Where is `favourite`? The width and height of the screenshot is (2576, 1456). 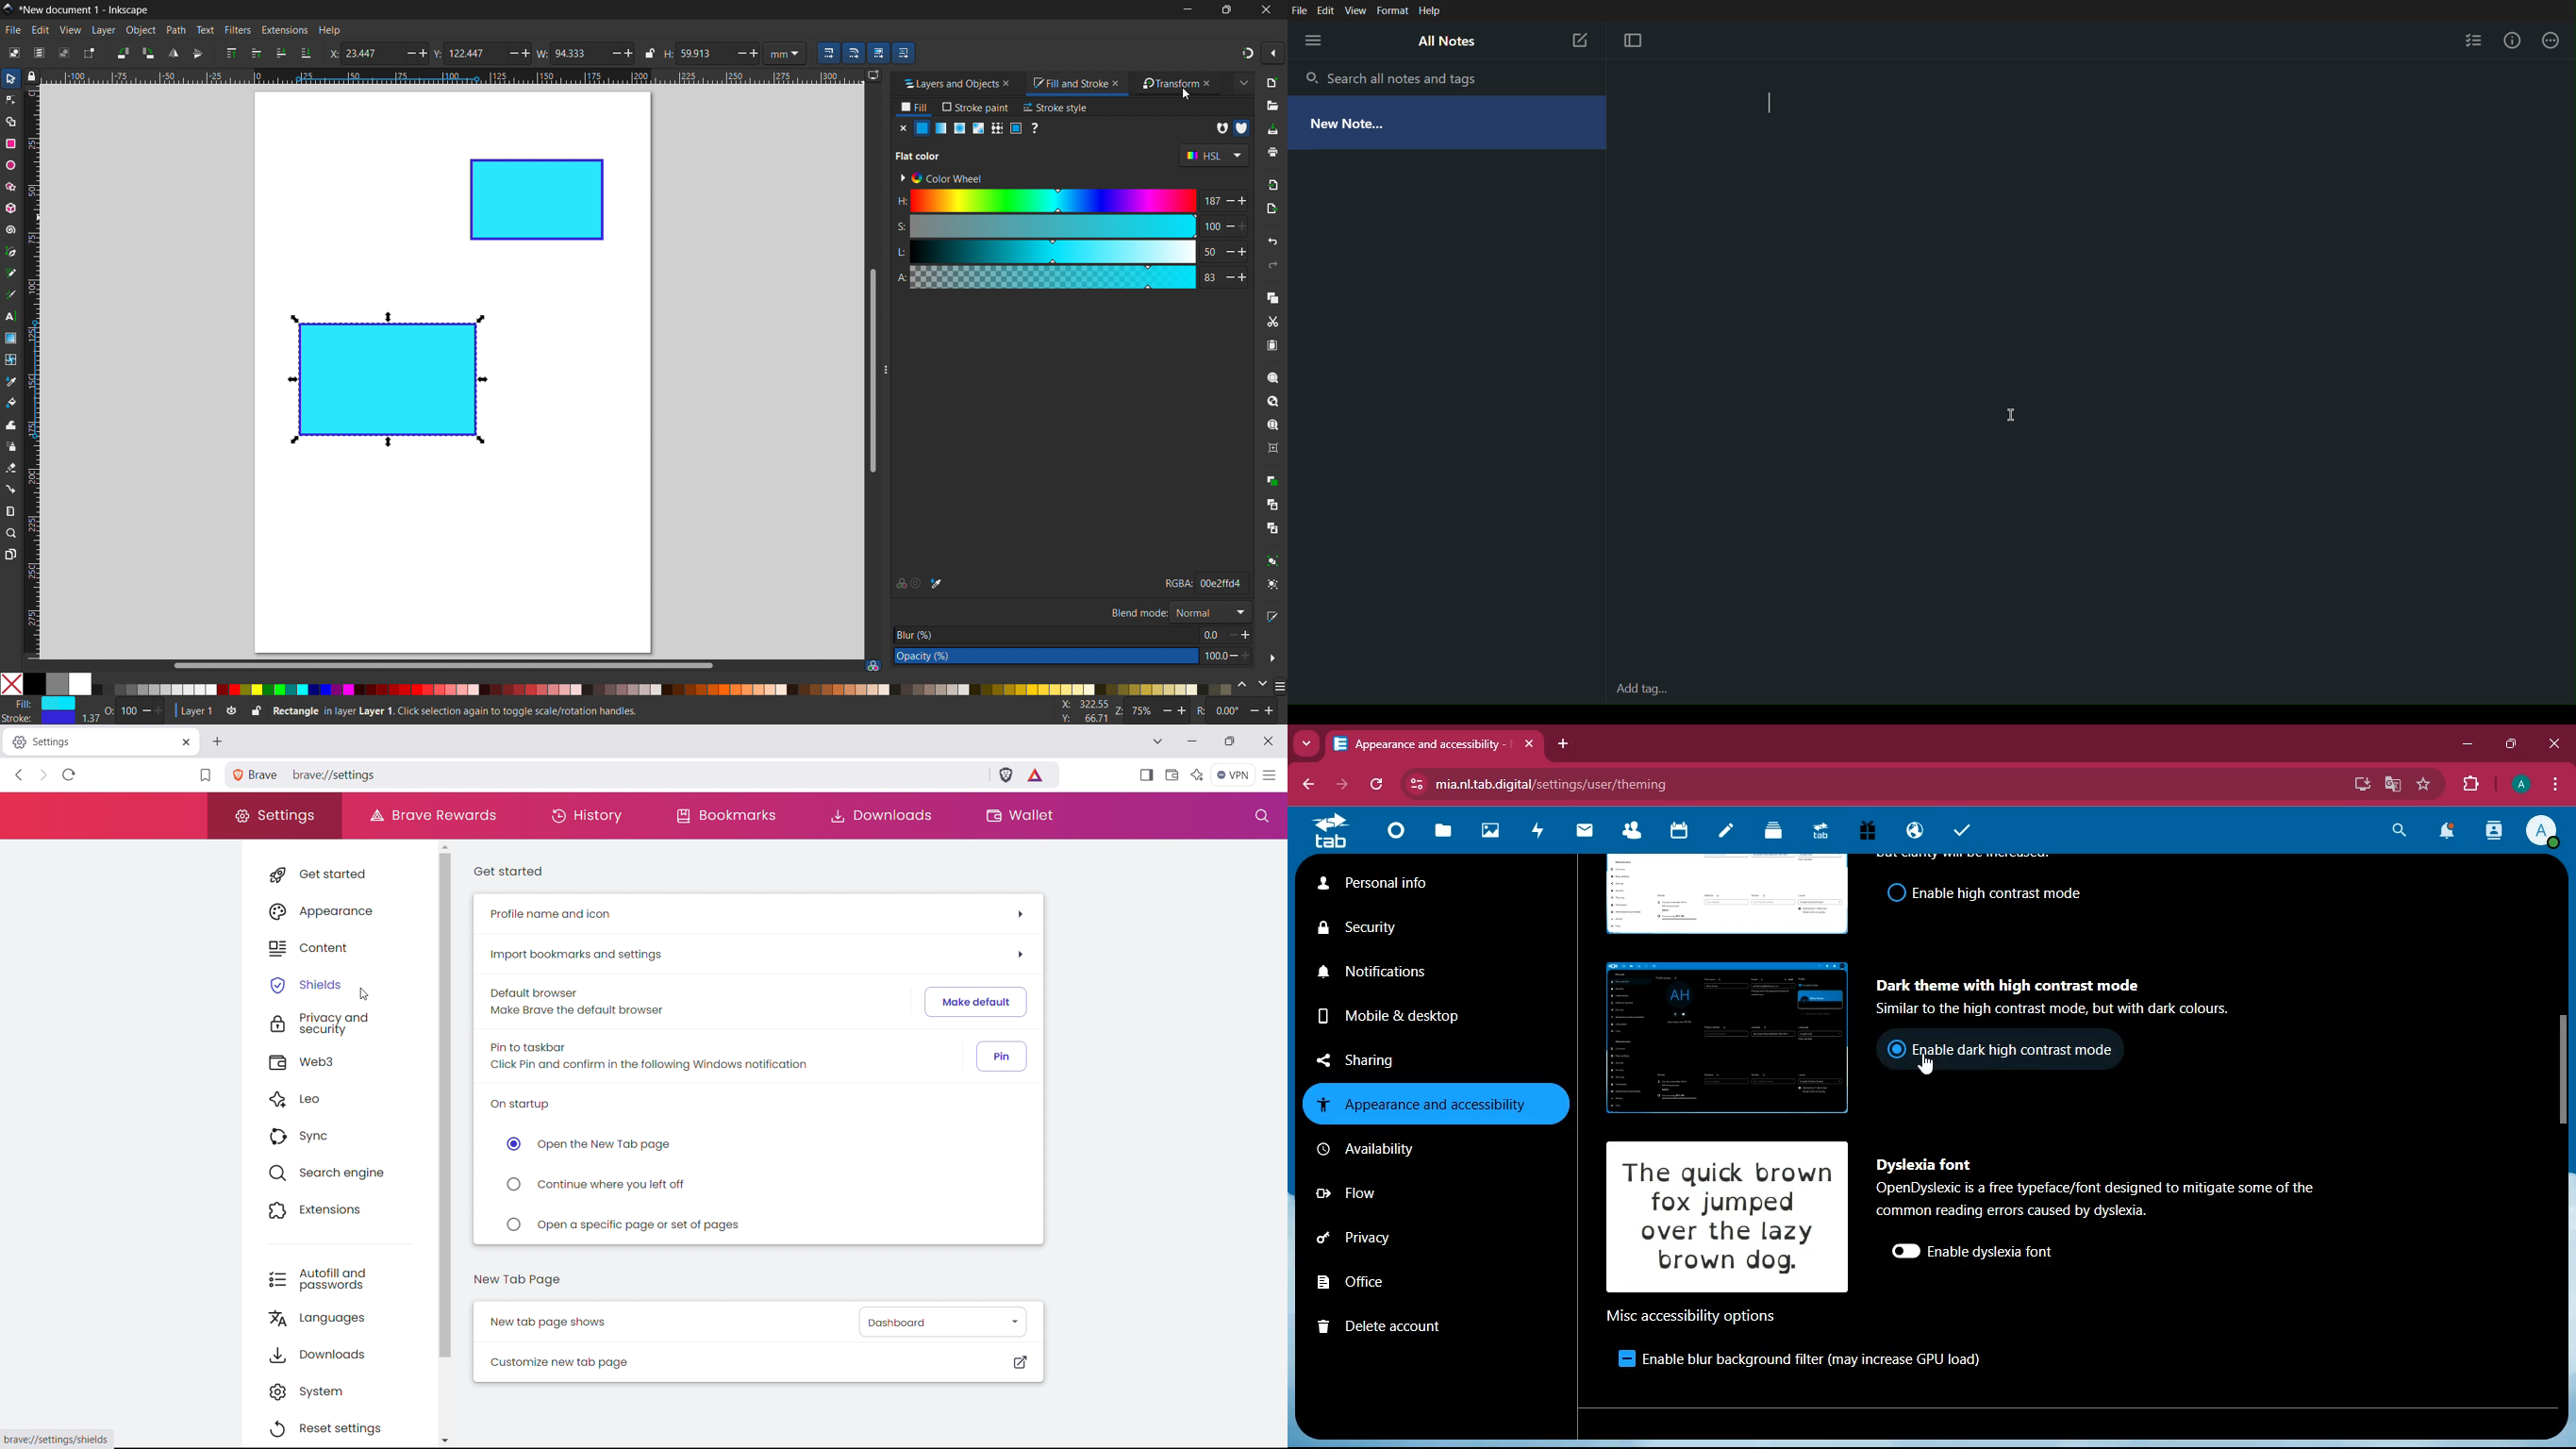 favourite is located at coordinates (2420, 785).